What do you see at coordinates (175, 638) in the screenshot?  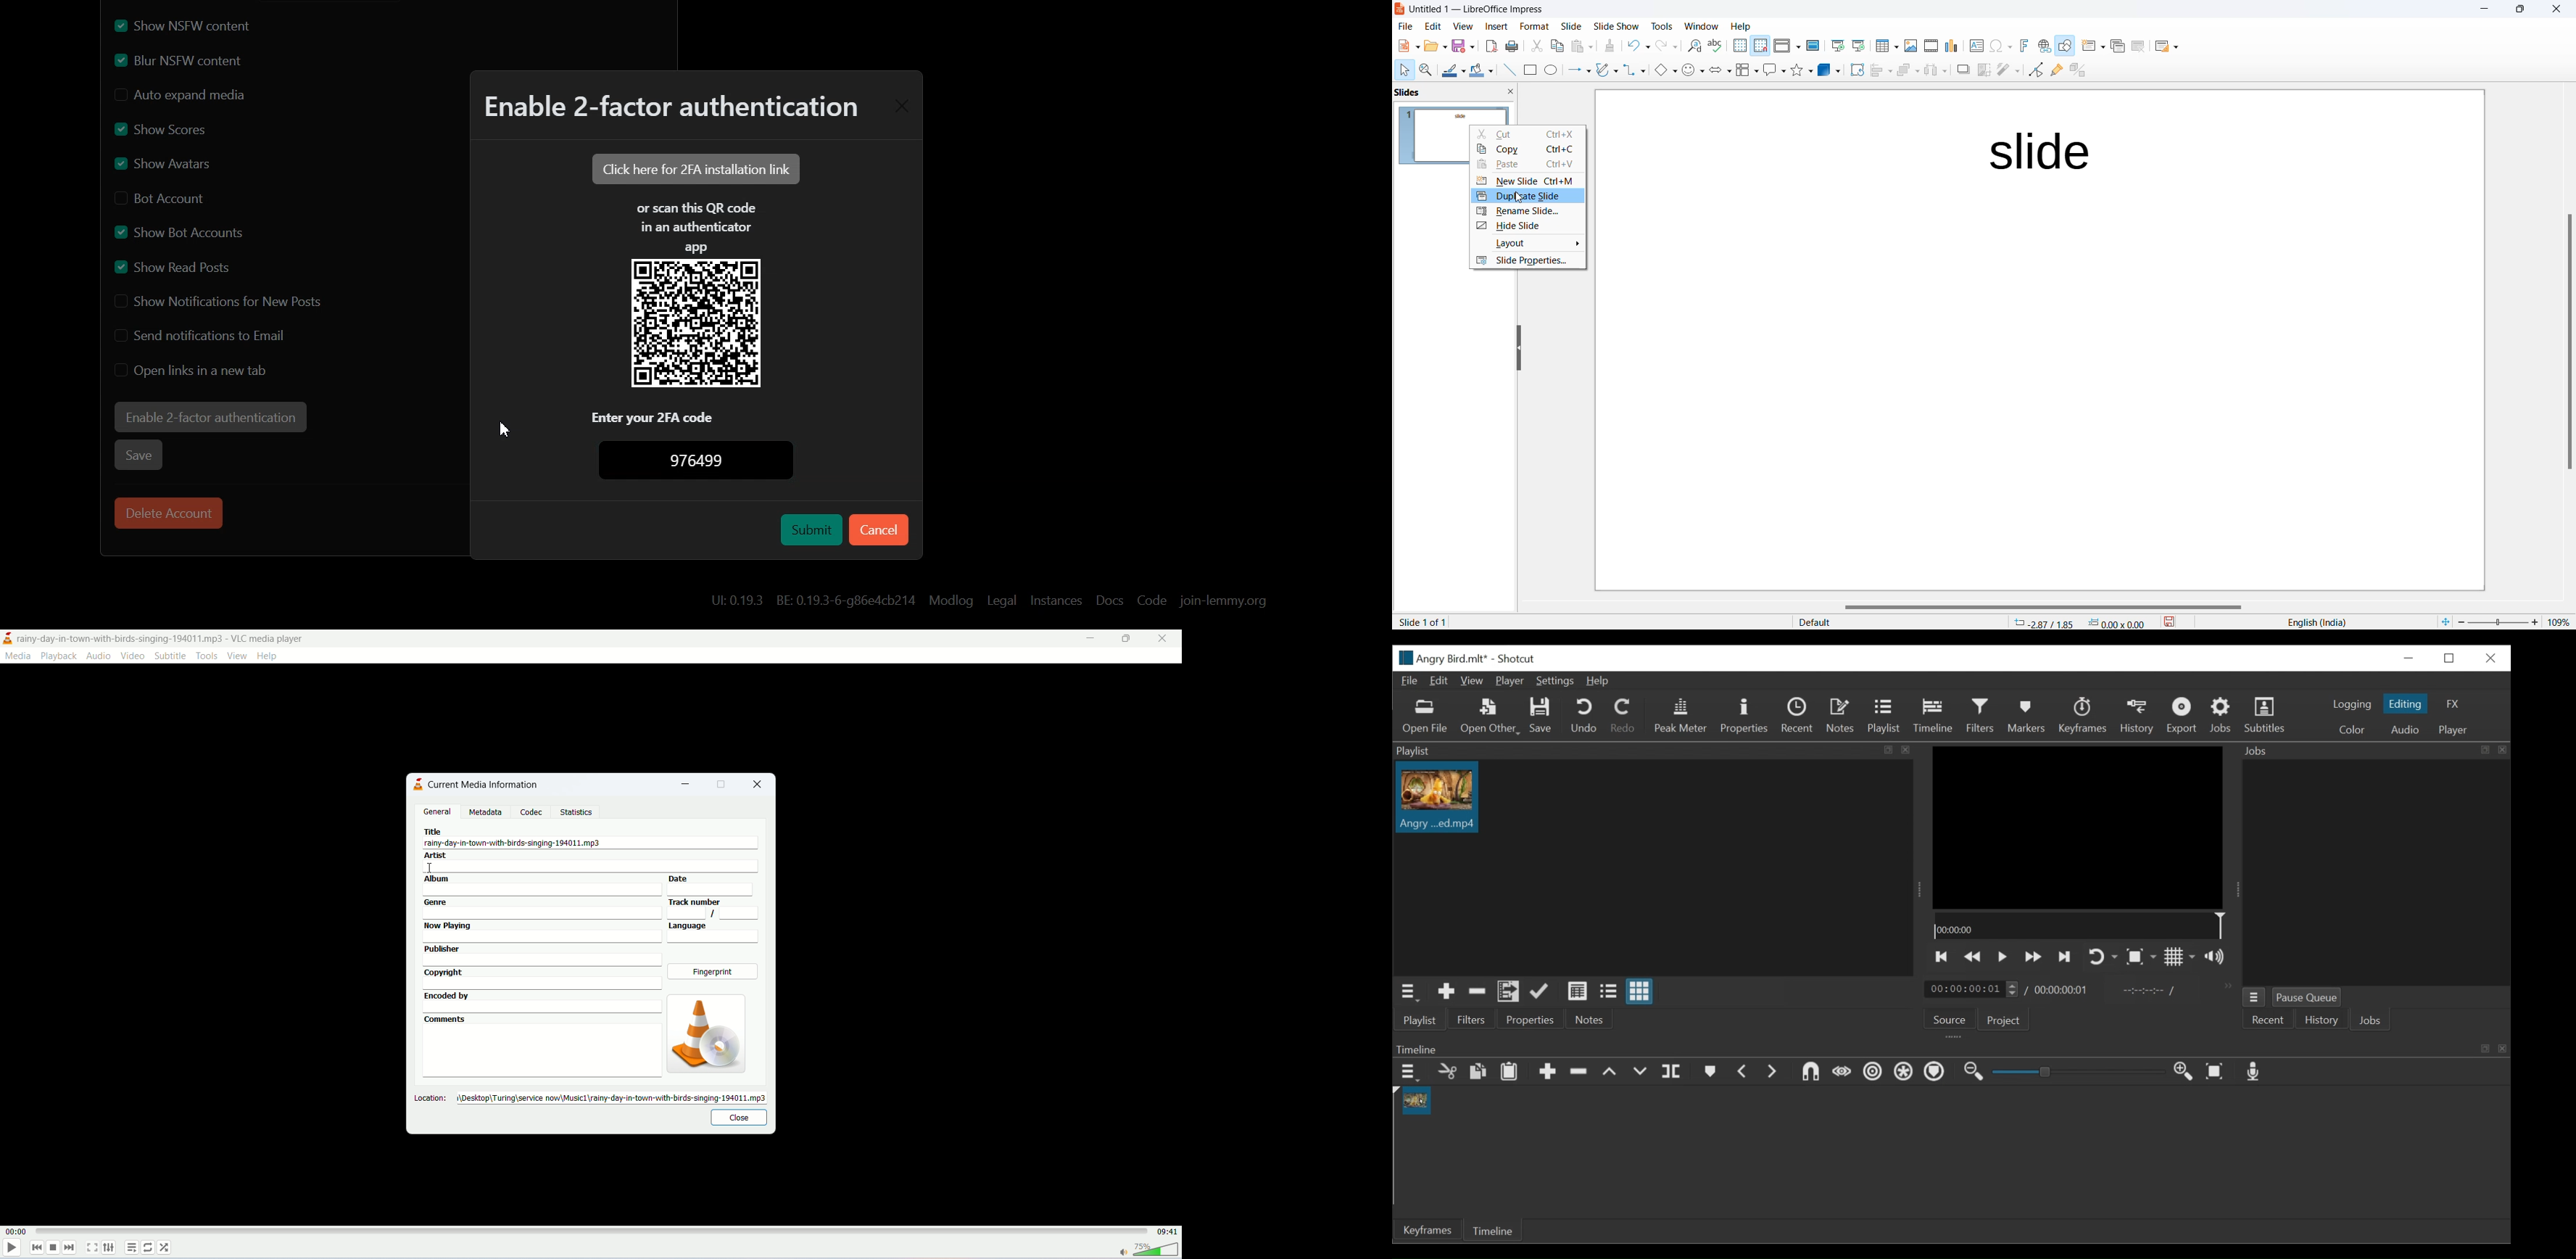 I see `y-day-in-town-with-birds-singing-194011.mp3 - VLC media player` at bounding box center [175, 638].